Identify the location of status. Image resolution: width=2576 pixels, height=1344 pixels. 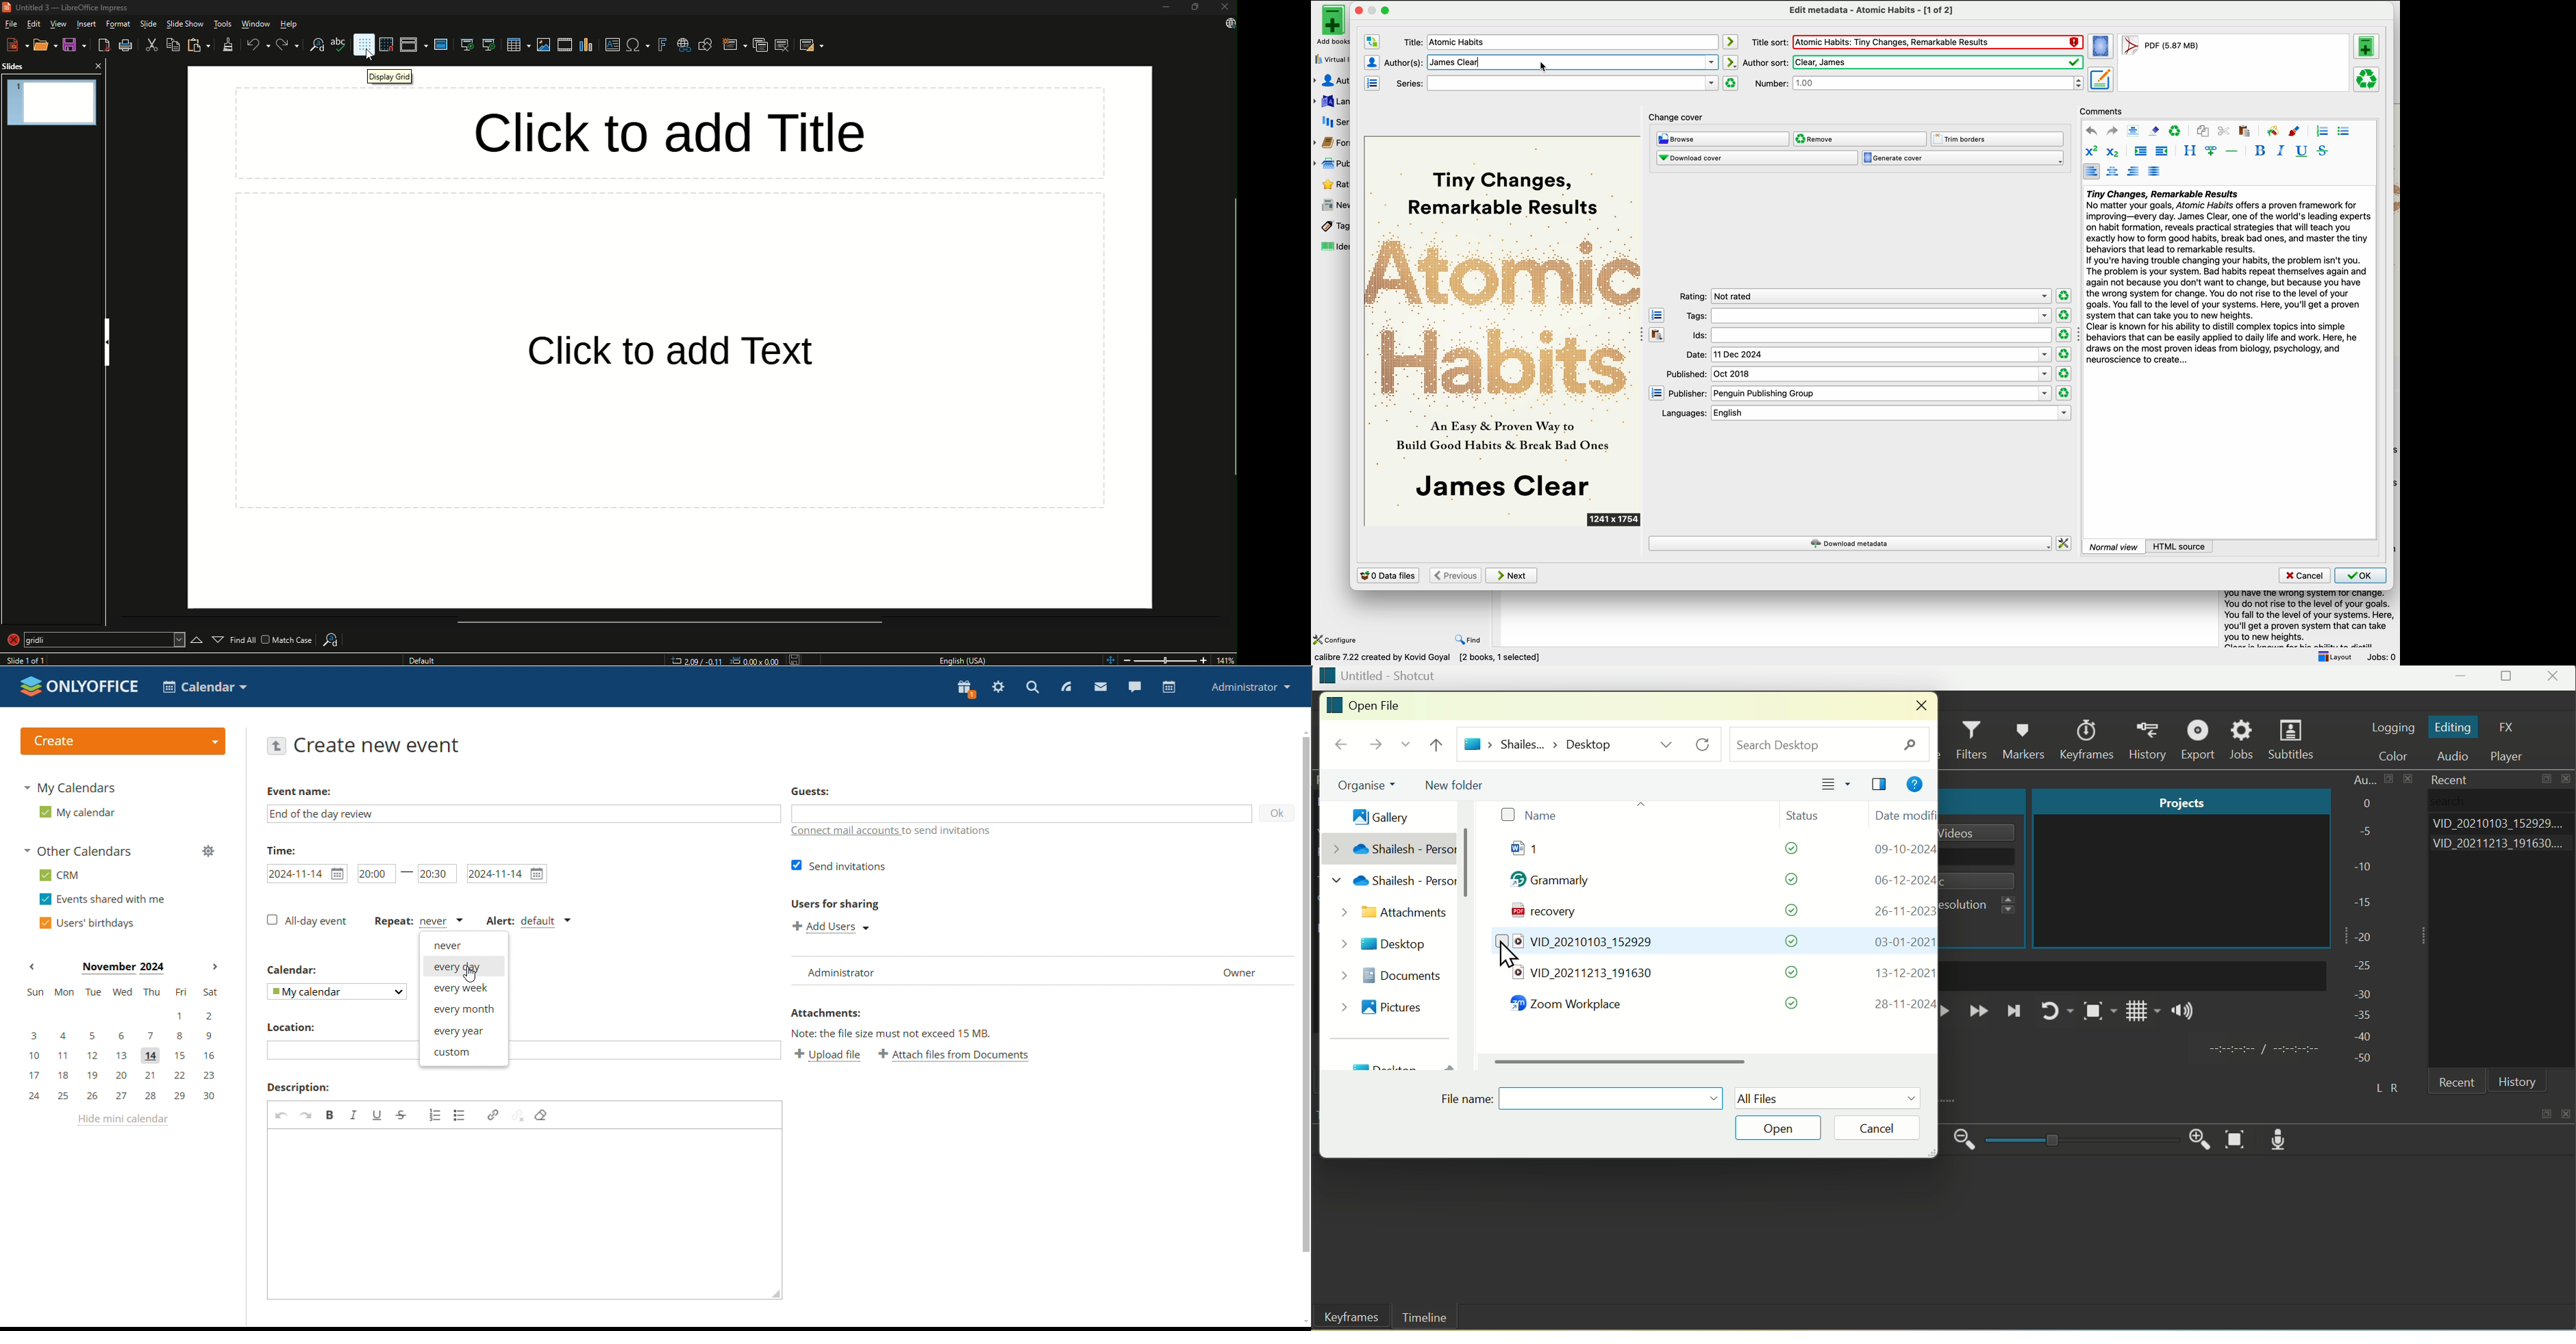
(1784, 851).